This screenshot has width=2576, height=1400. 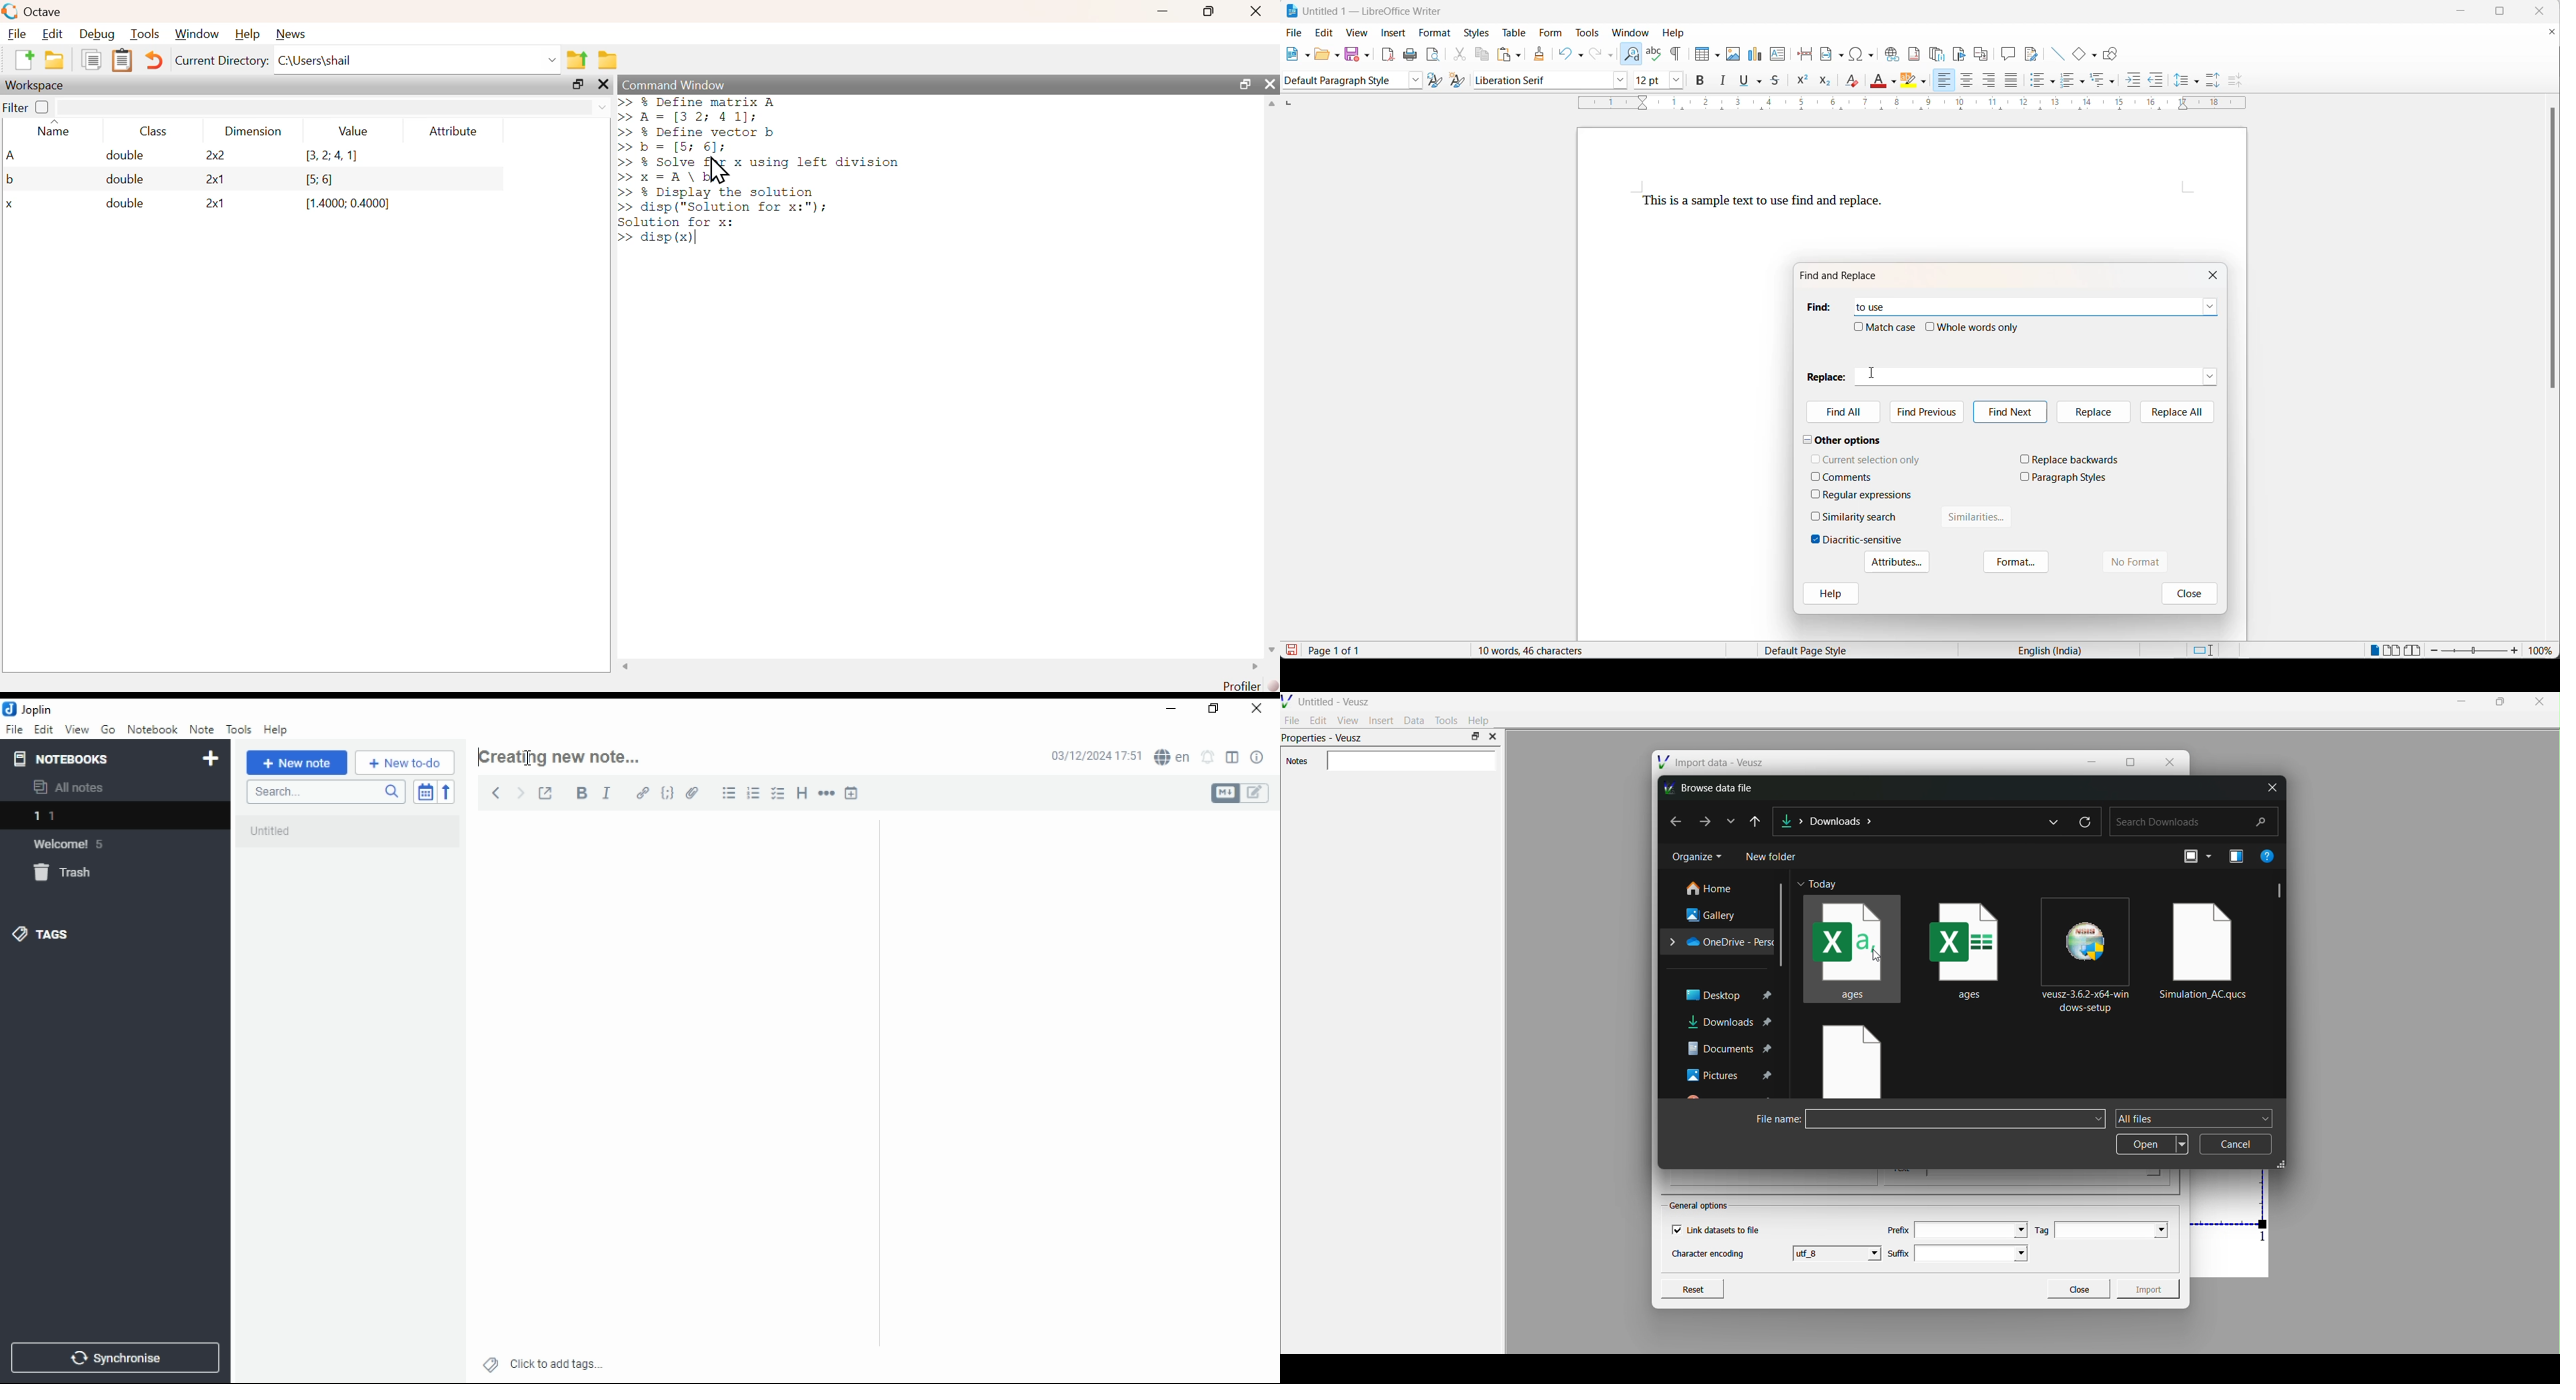 I want to click on heading, so click(x=803, y=794).